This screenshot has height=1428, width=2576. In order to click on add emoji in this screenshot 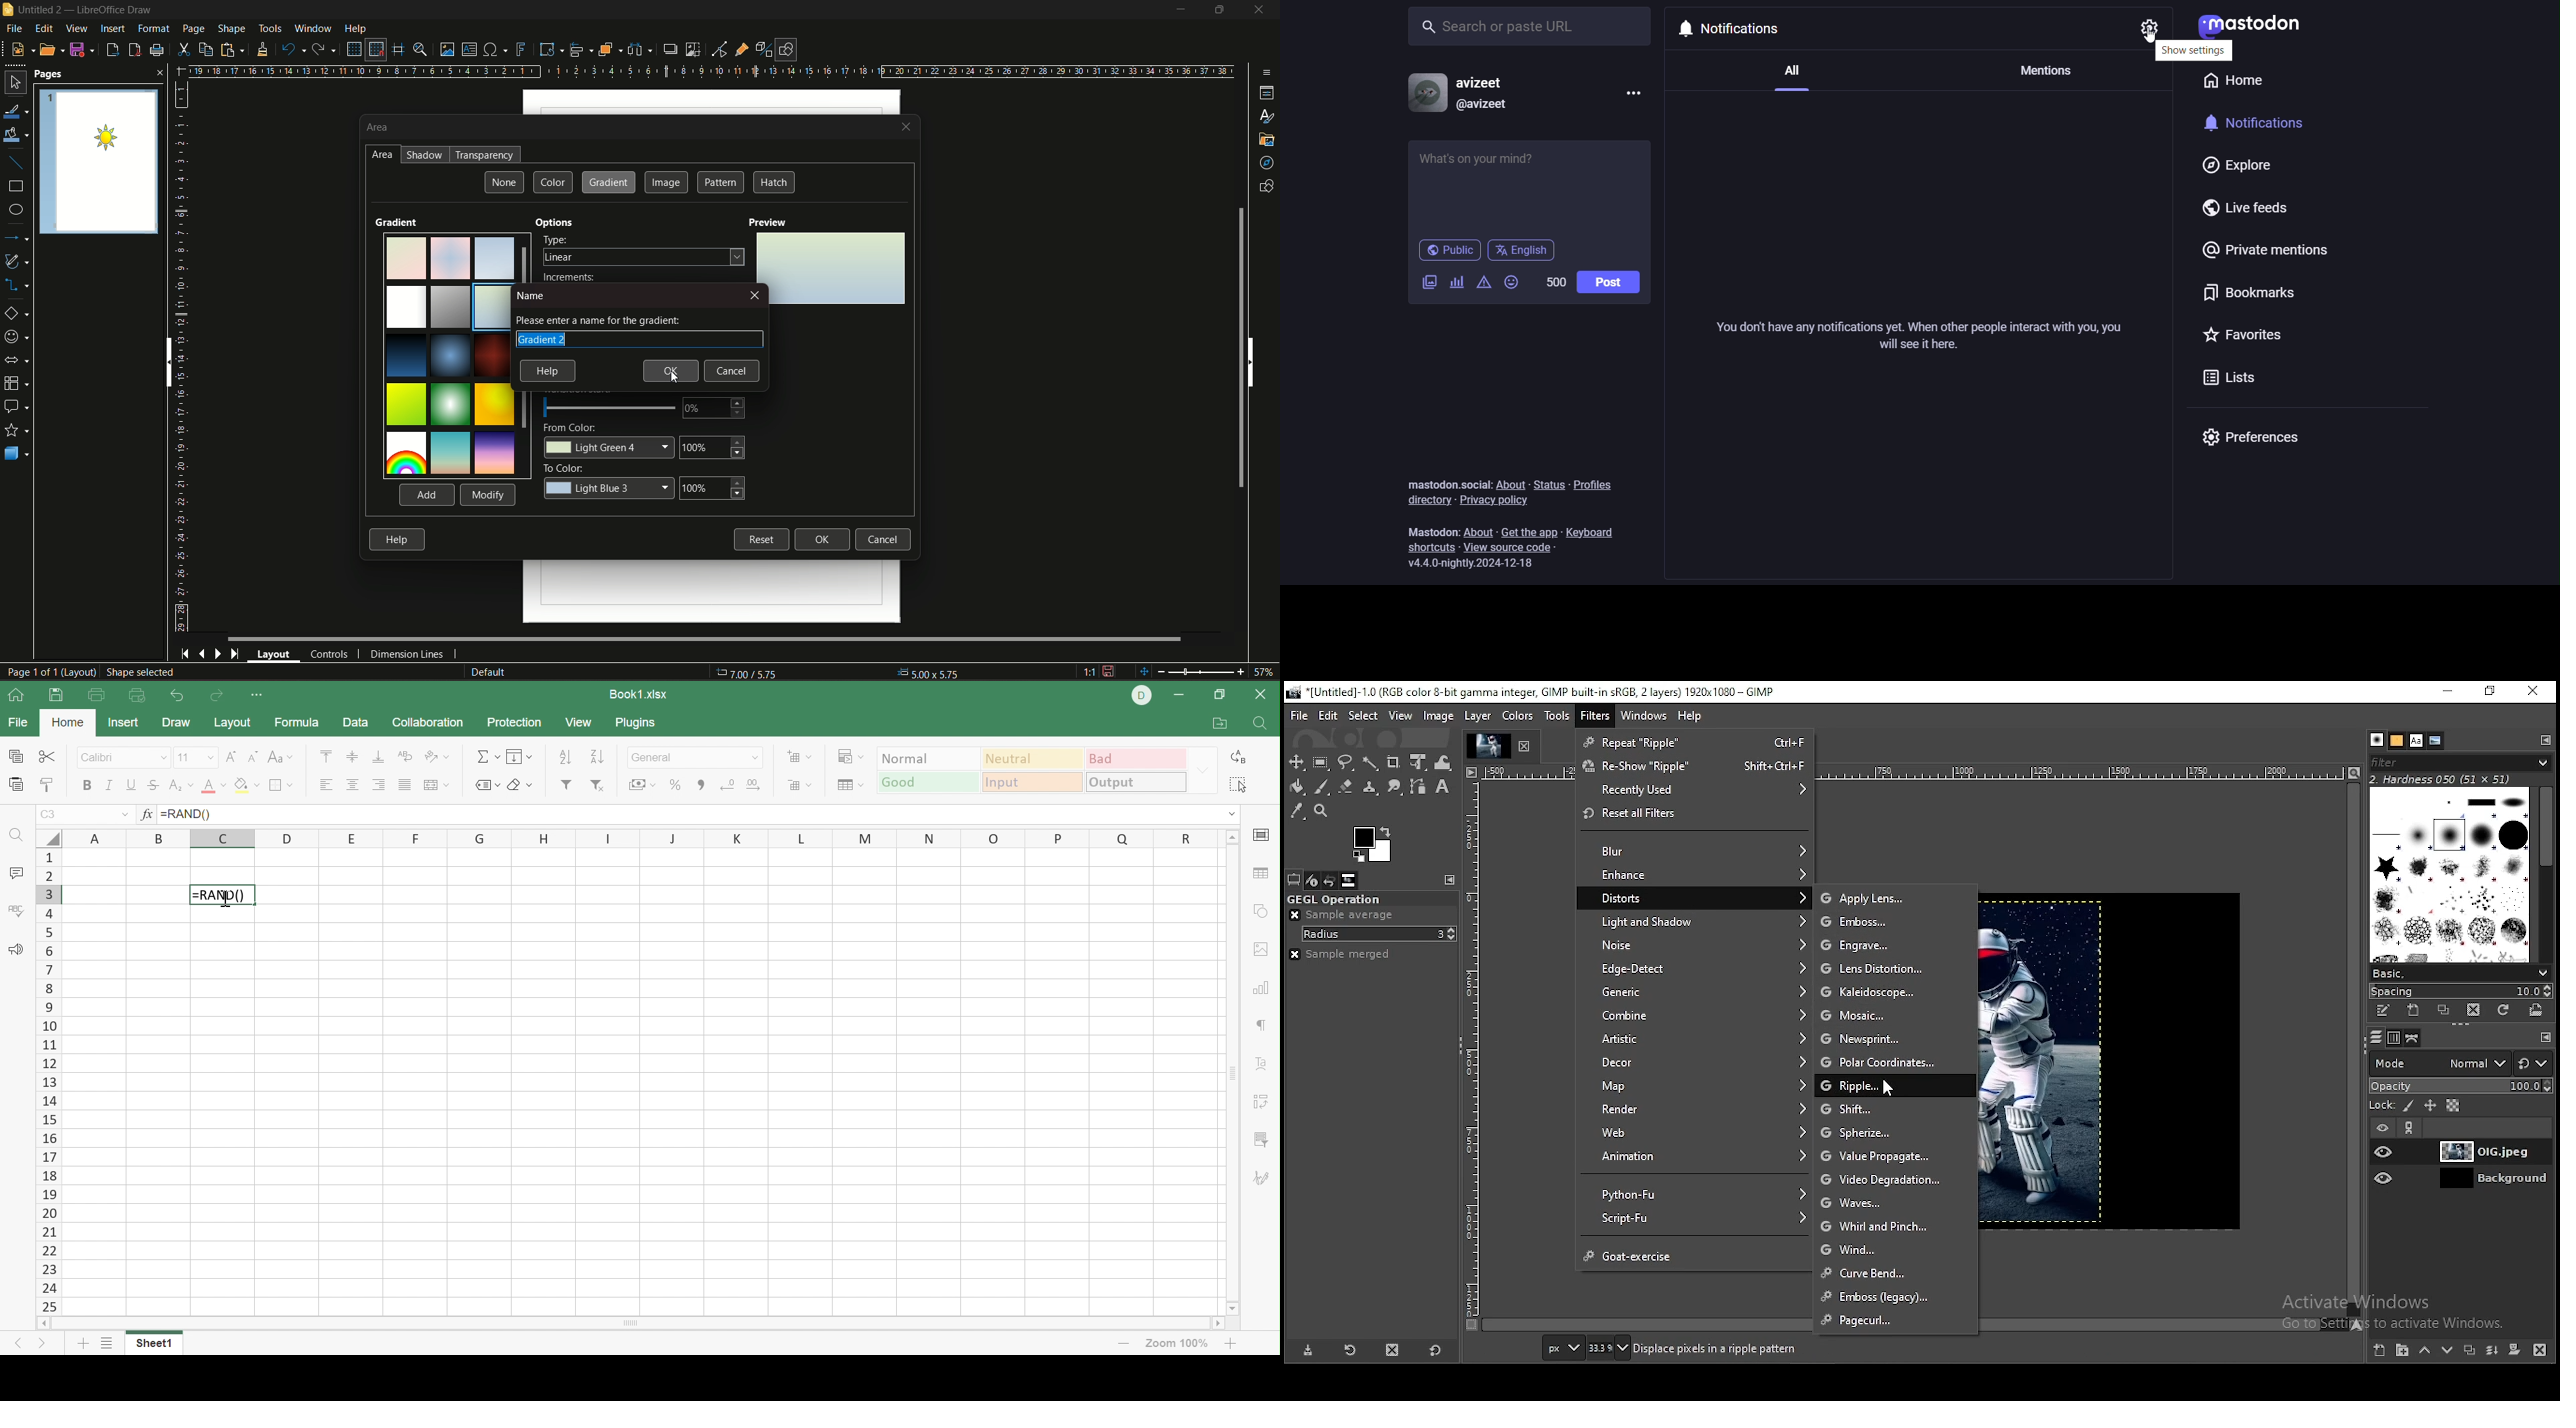, I will do `click(1513, 281)`.